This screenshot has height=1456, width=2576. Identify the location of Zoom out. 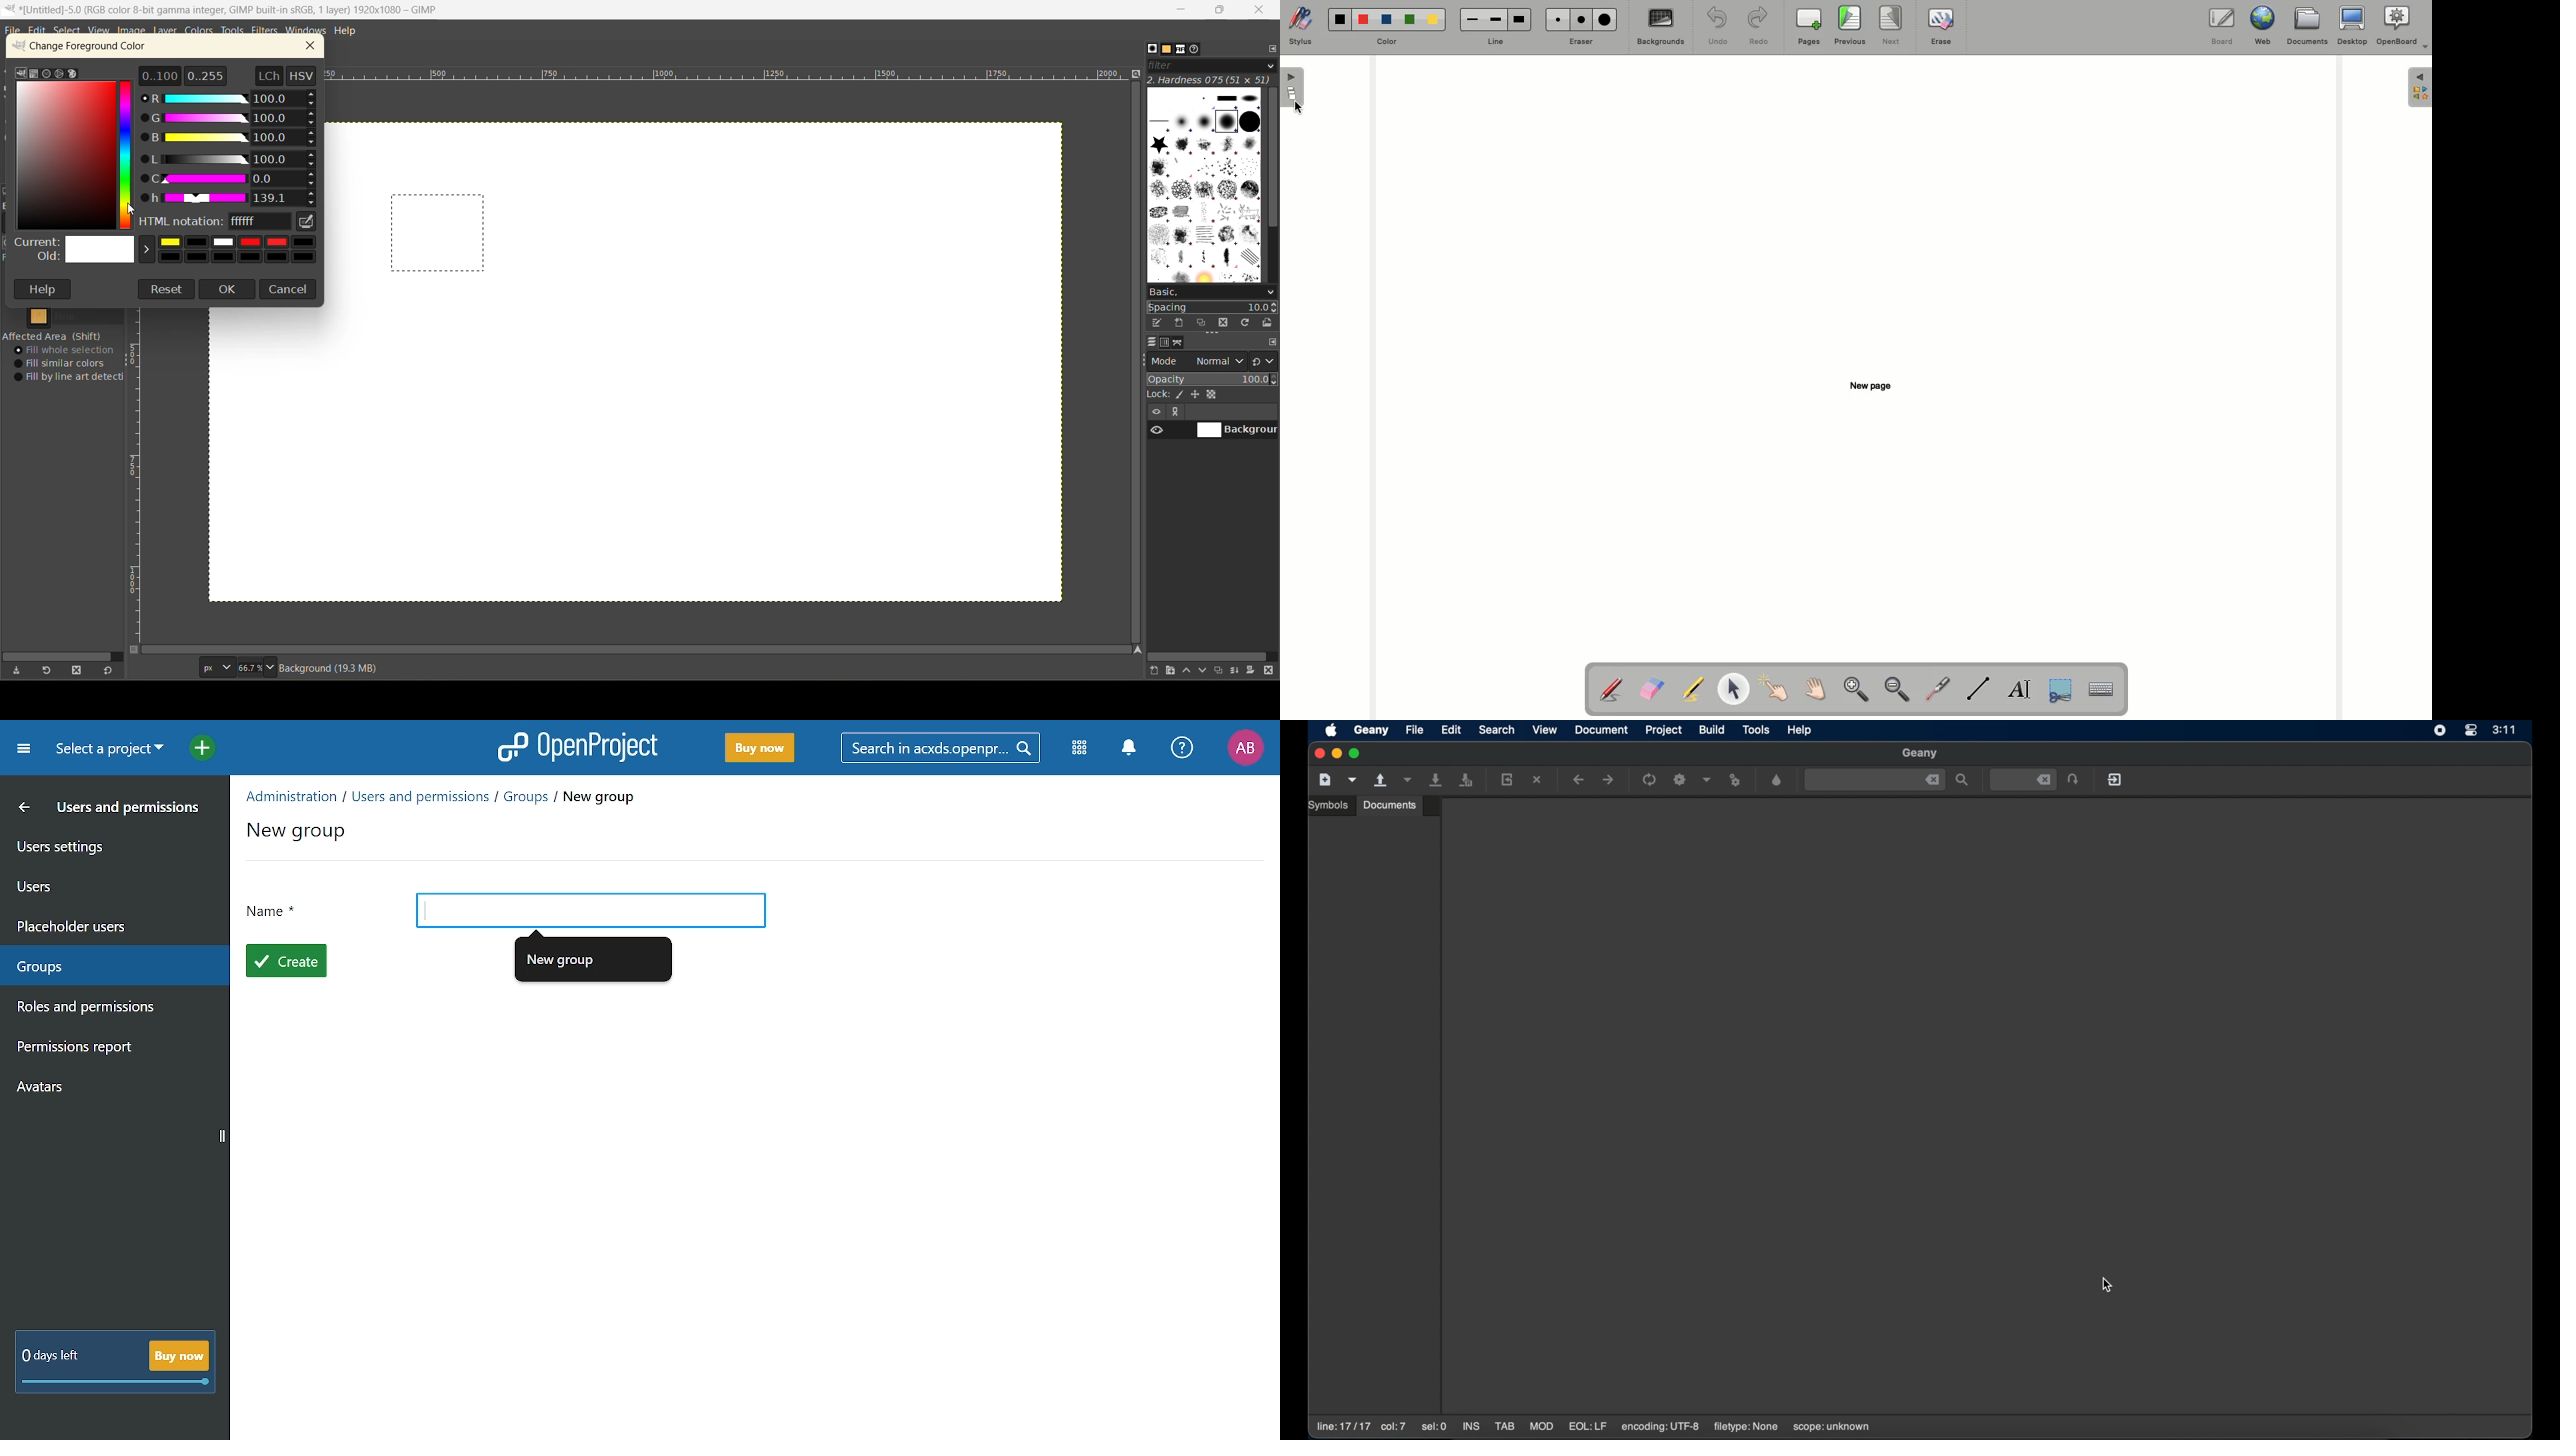
(1898, 690).